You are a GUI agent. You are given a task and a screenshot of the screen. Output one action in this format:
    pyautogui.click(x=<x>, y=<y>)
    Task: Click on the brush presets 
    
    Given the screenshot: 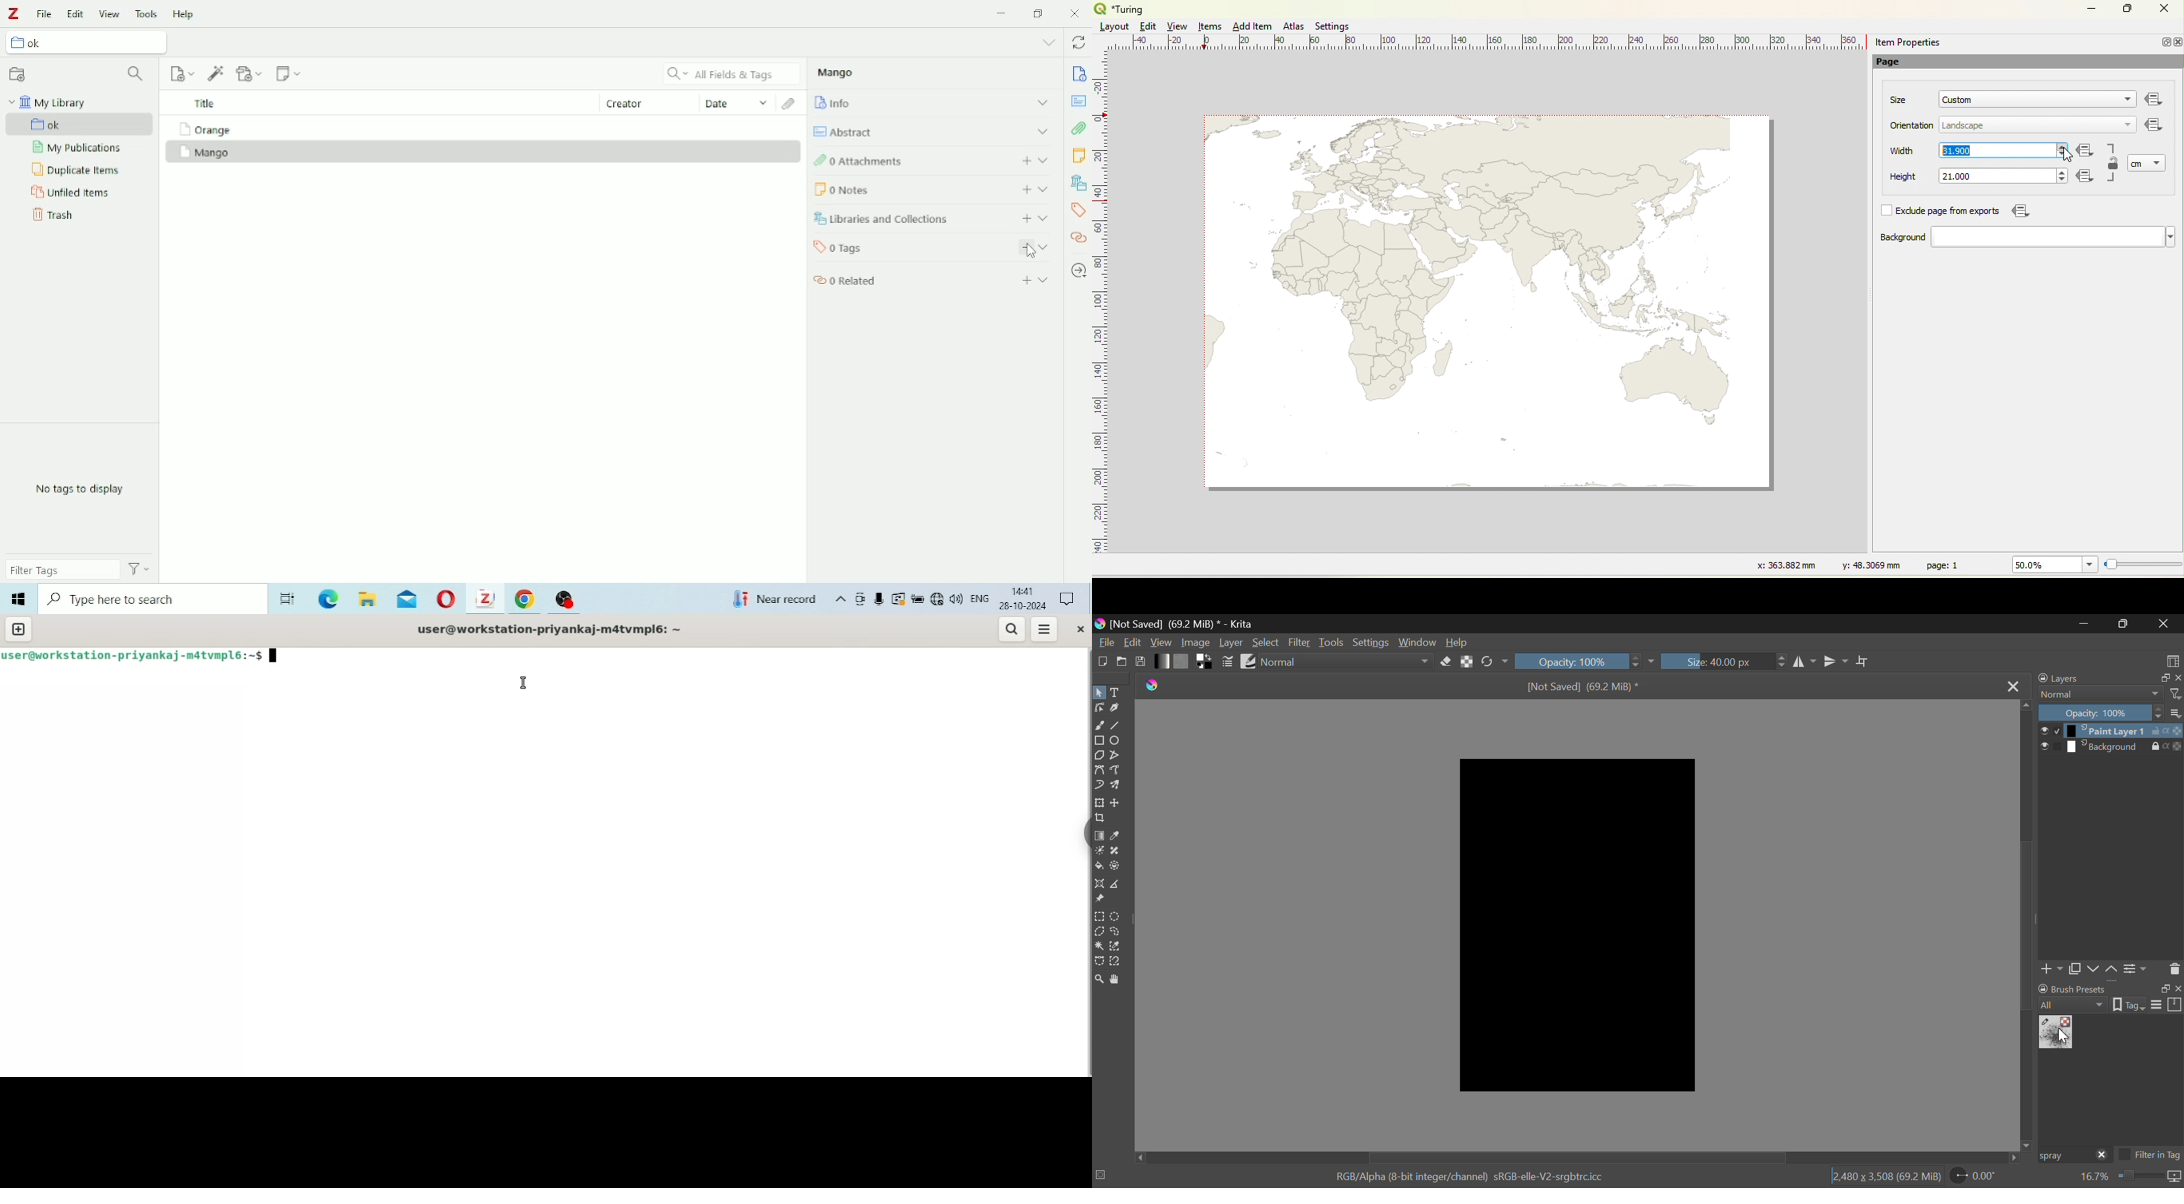 What is the action you would take?
    pyautogui.click(x=2073, y=989)
    